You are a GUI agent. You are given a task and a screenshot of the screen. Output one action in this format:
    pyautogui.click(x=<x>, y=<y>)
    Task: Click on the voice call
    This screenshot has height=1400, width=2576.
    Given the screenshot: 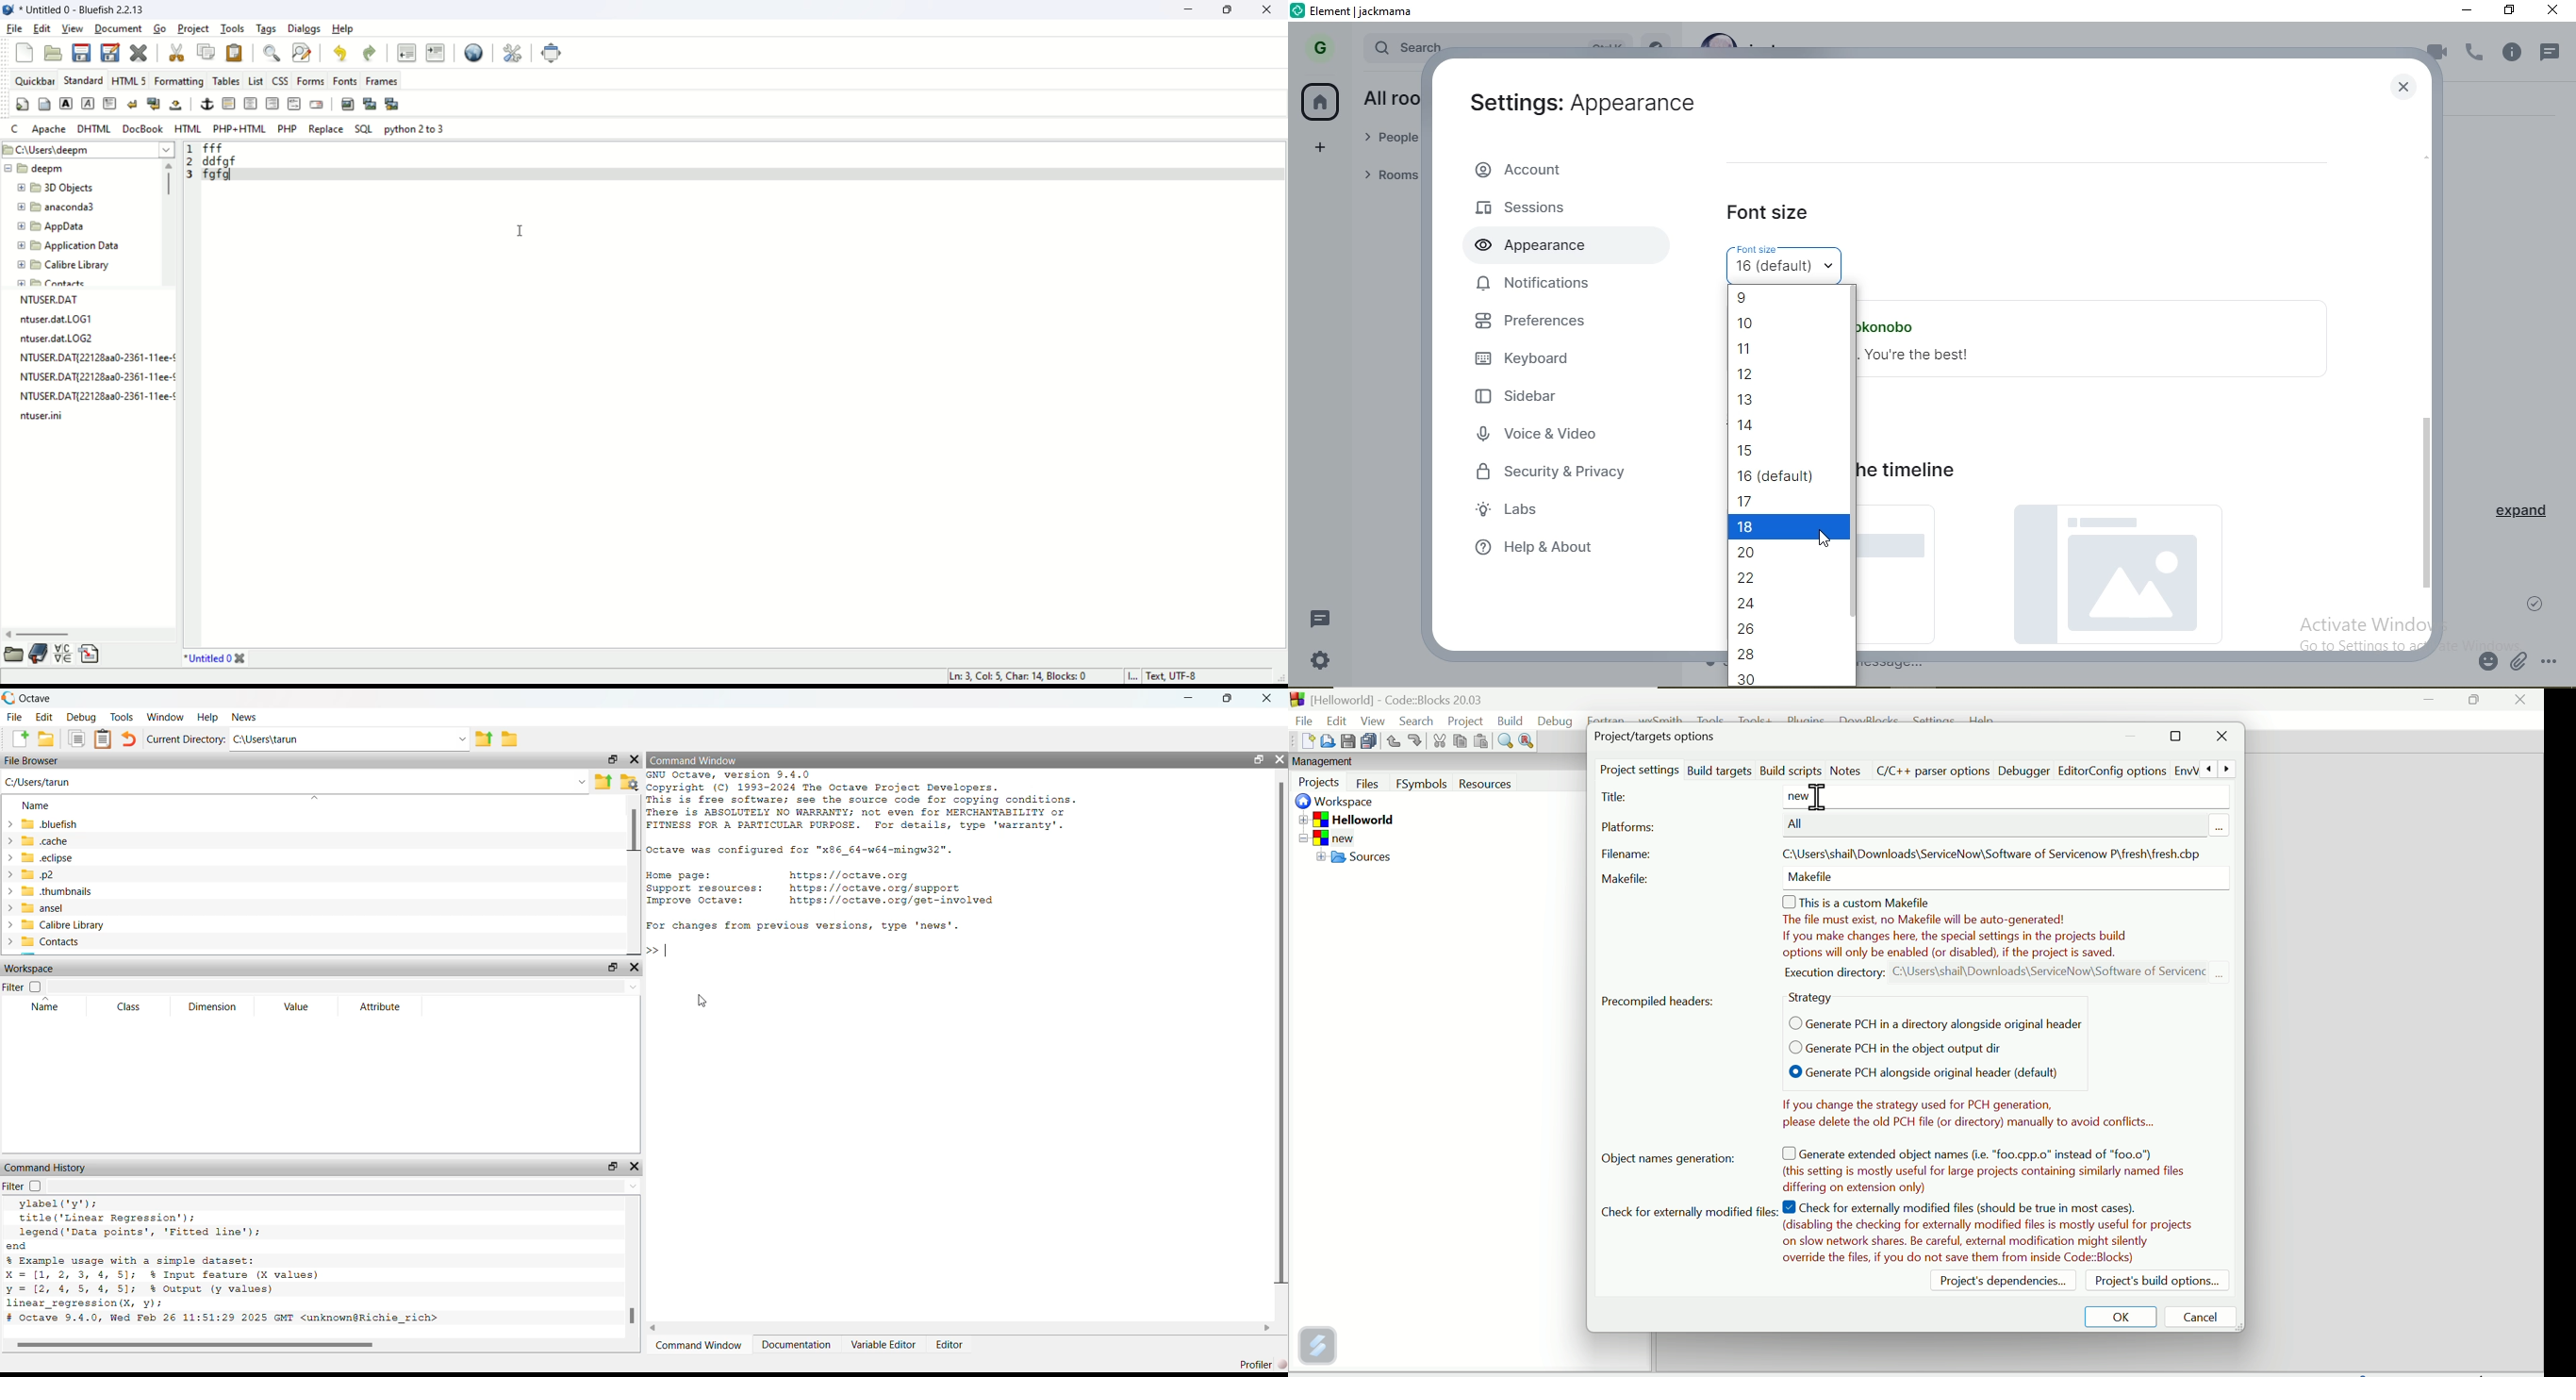 What is the action you would take?
    pyautogui.click(x=2476, y=54)
    